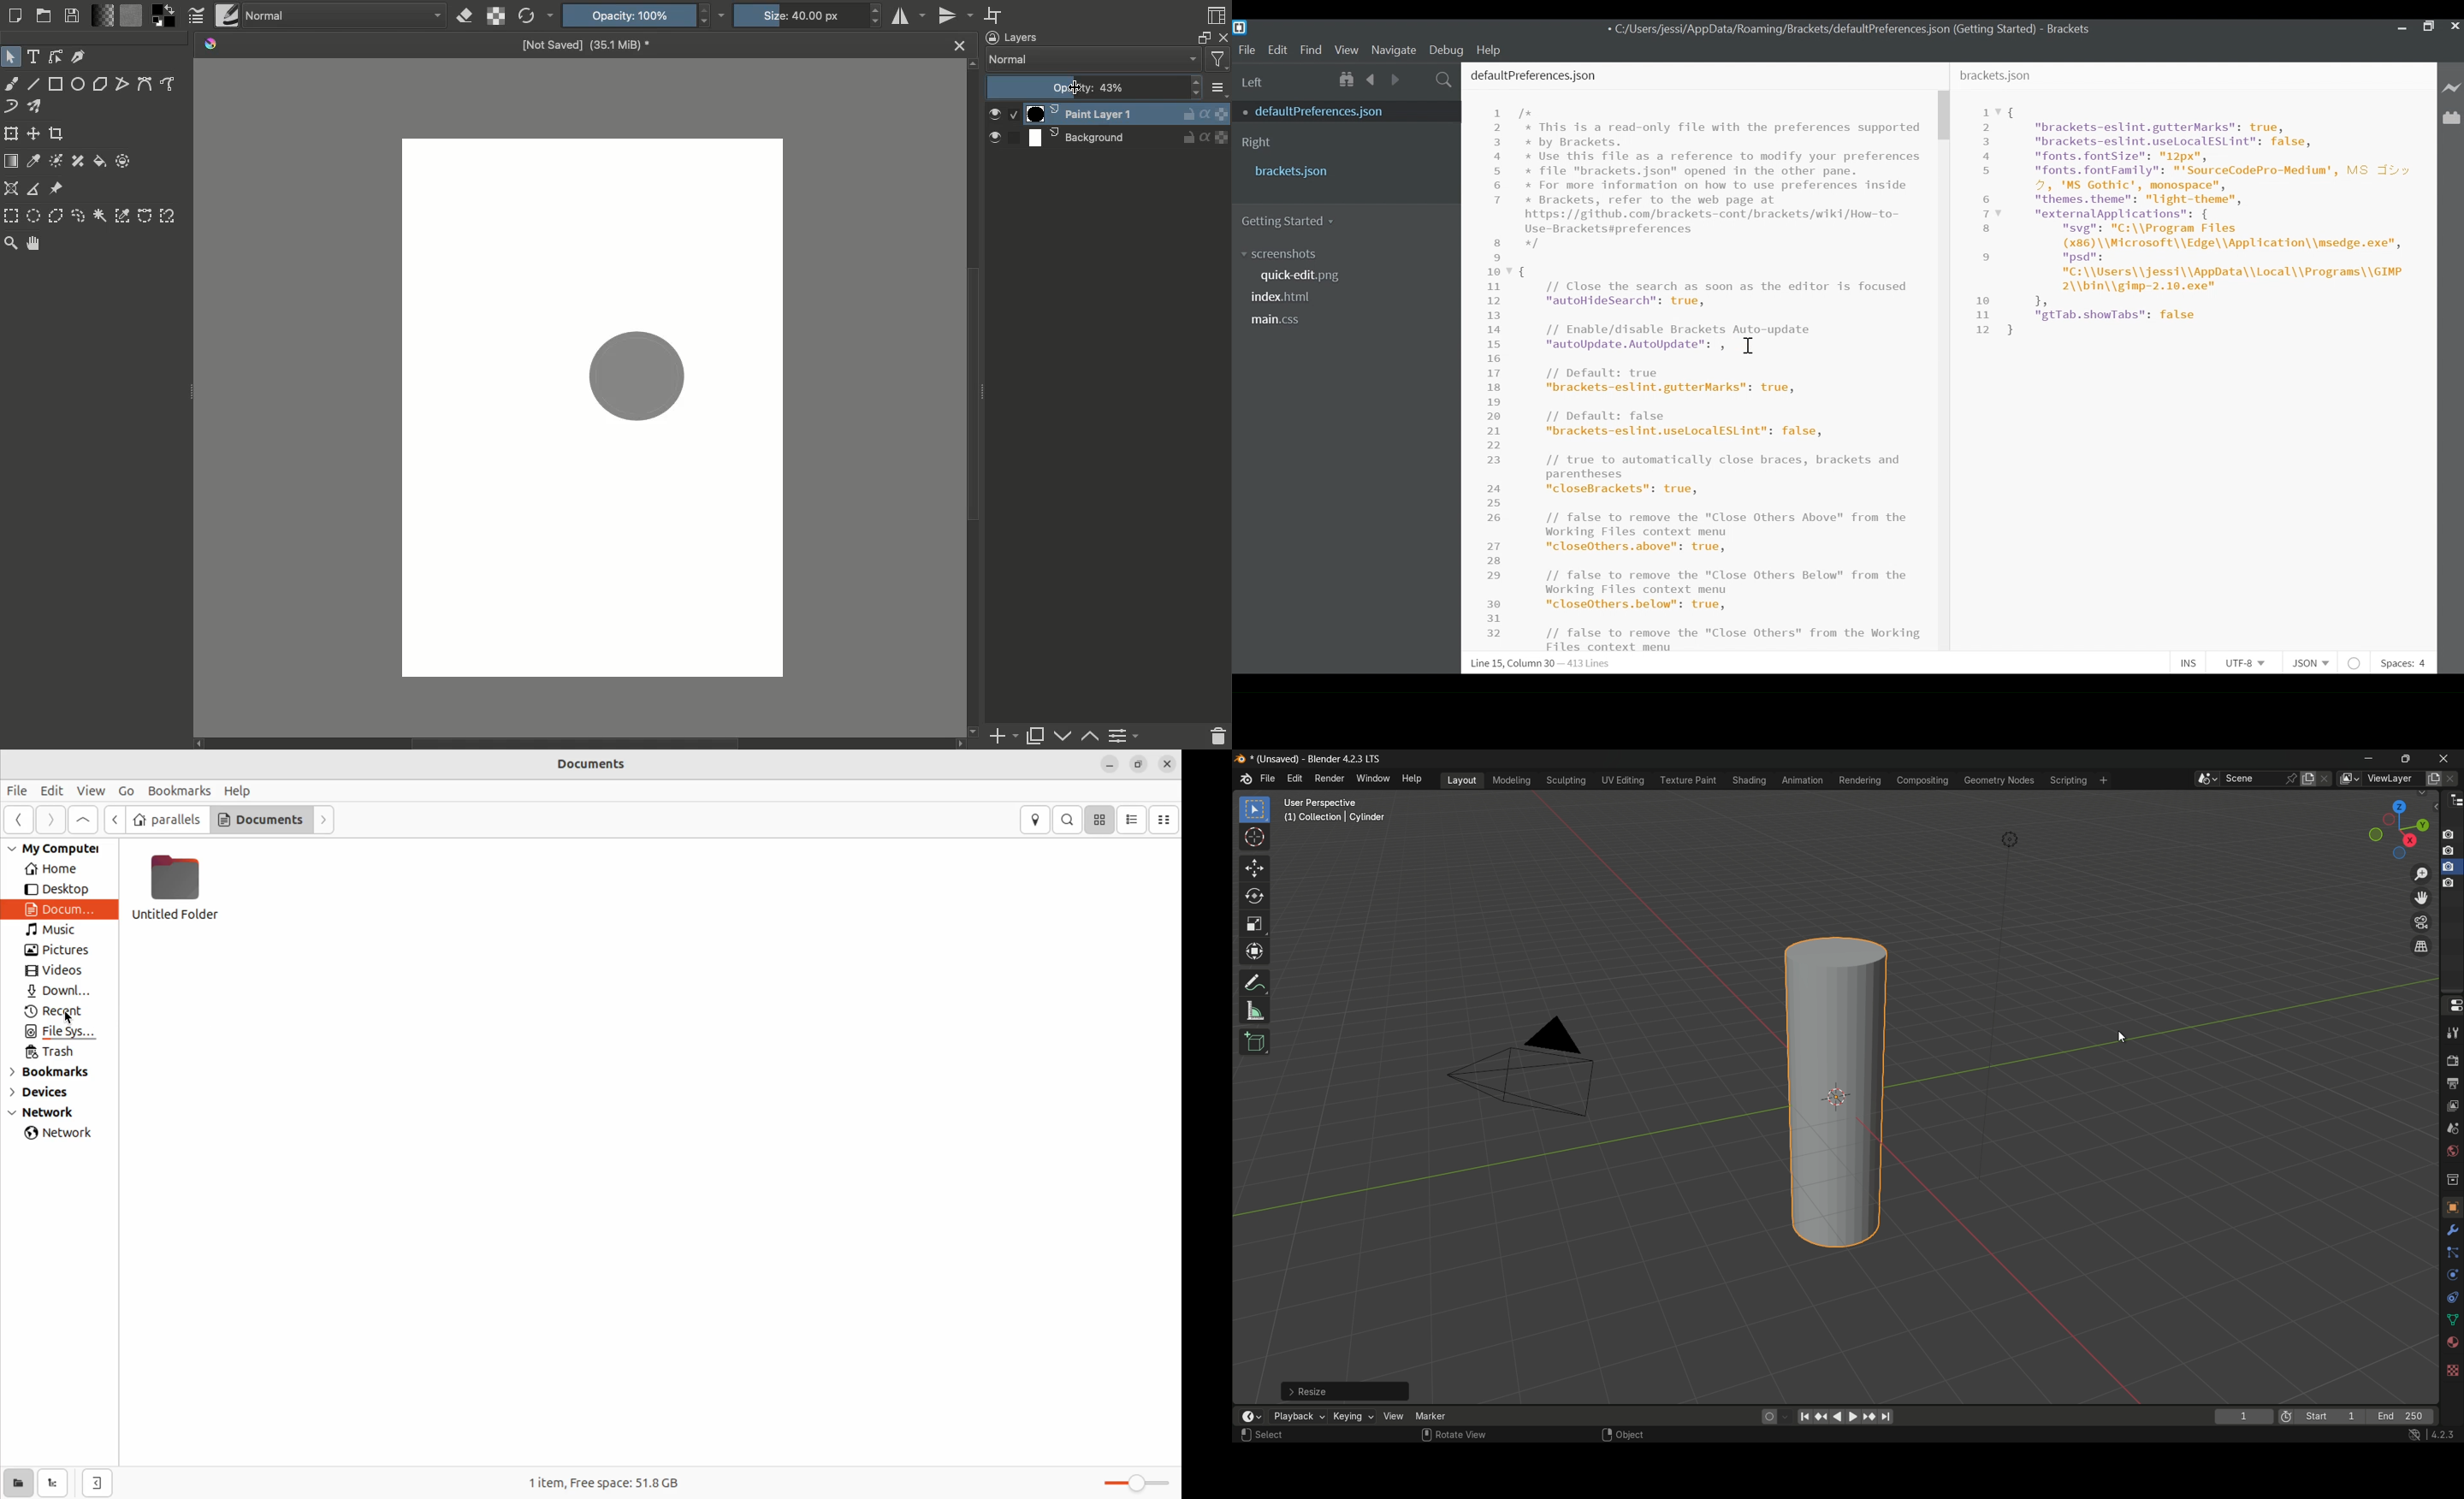 The height and width of the screenshot is (1512, 2464). I want to click on Add new layer, so click(1004, 737).